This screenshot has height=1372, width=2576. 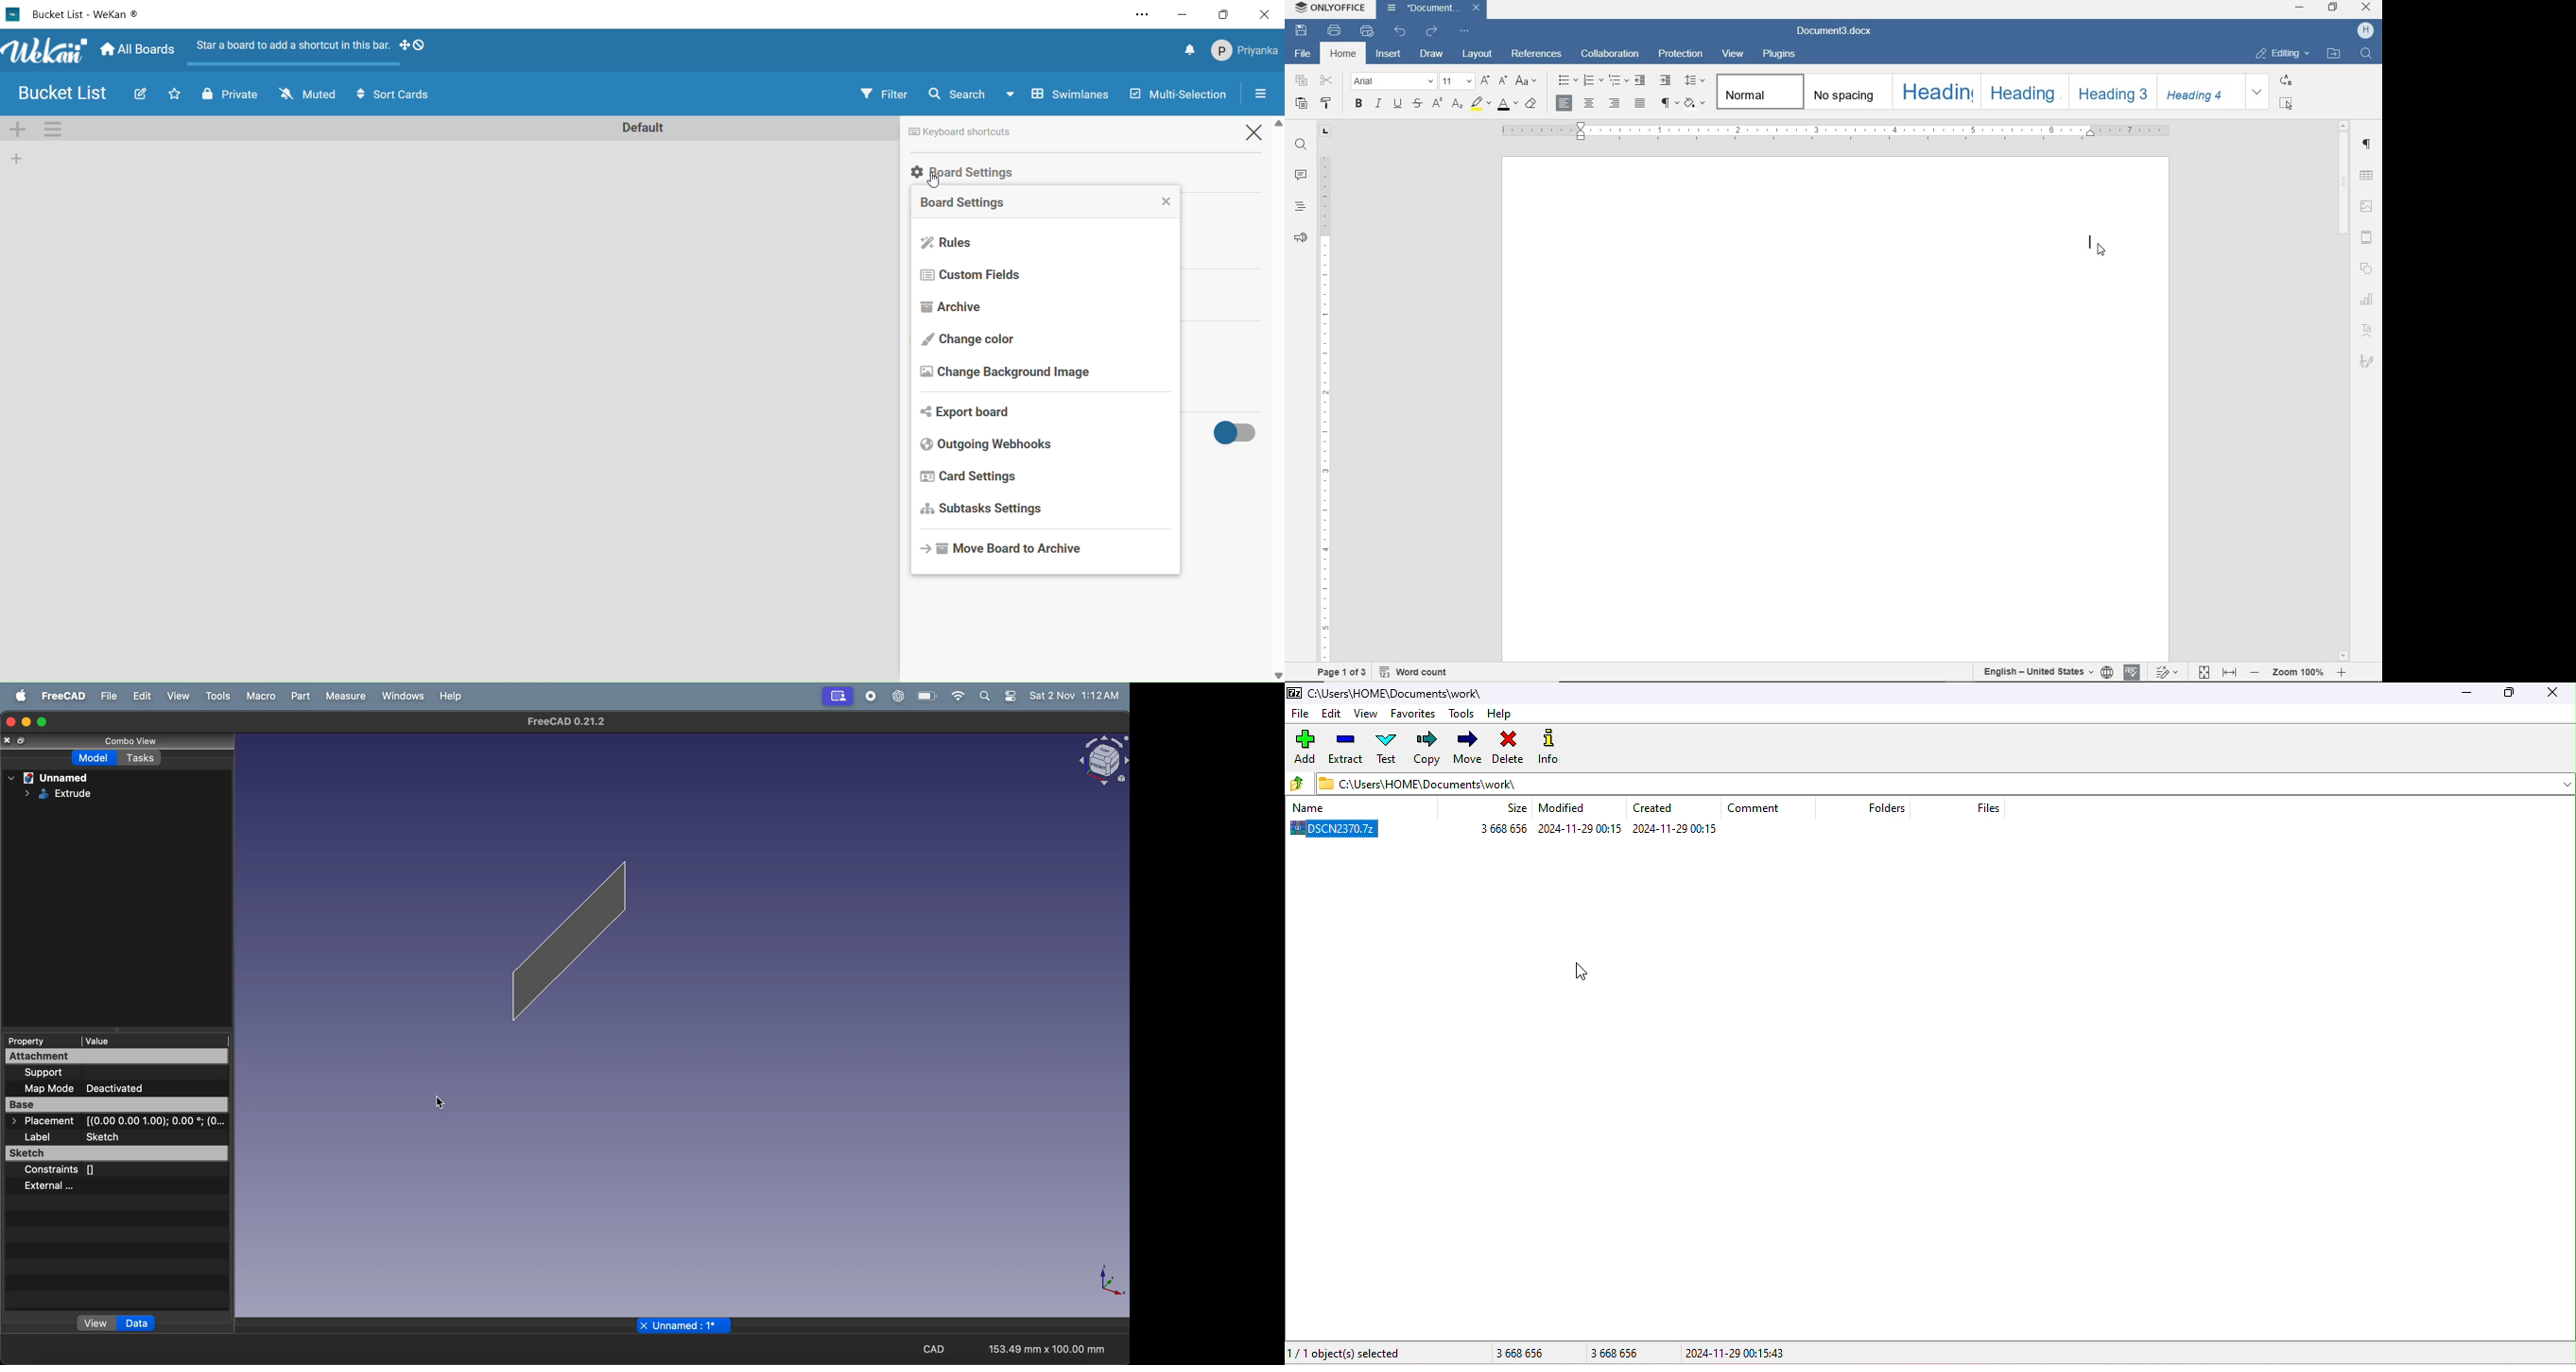 I want to click on subtasks settings, so click(x=1044, y=508).